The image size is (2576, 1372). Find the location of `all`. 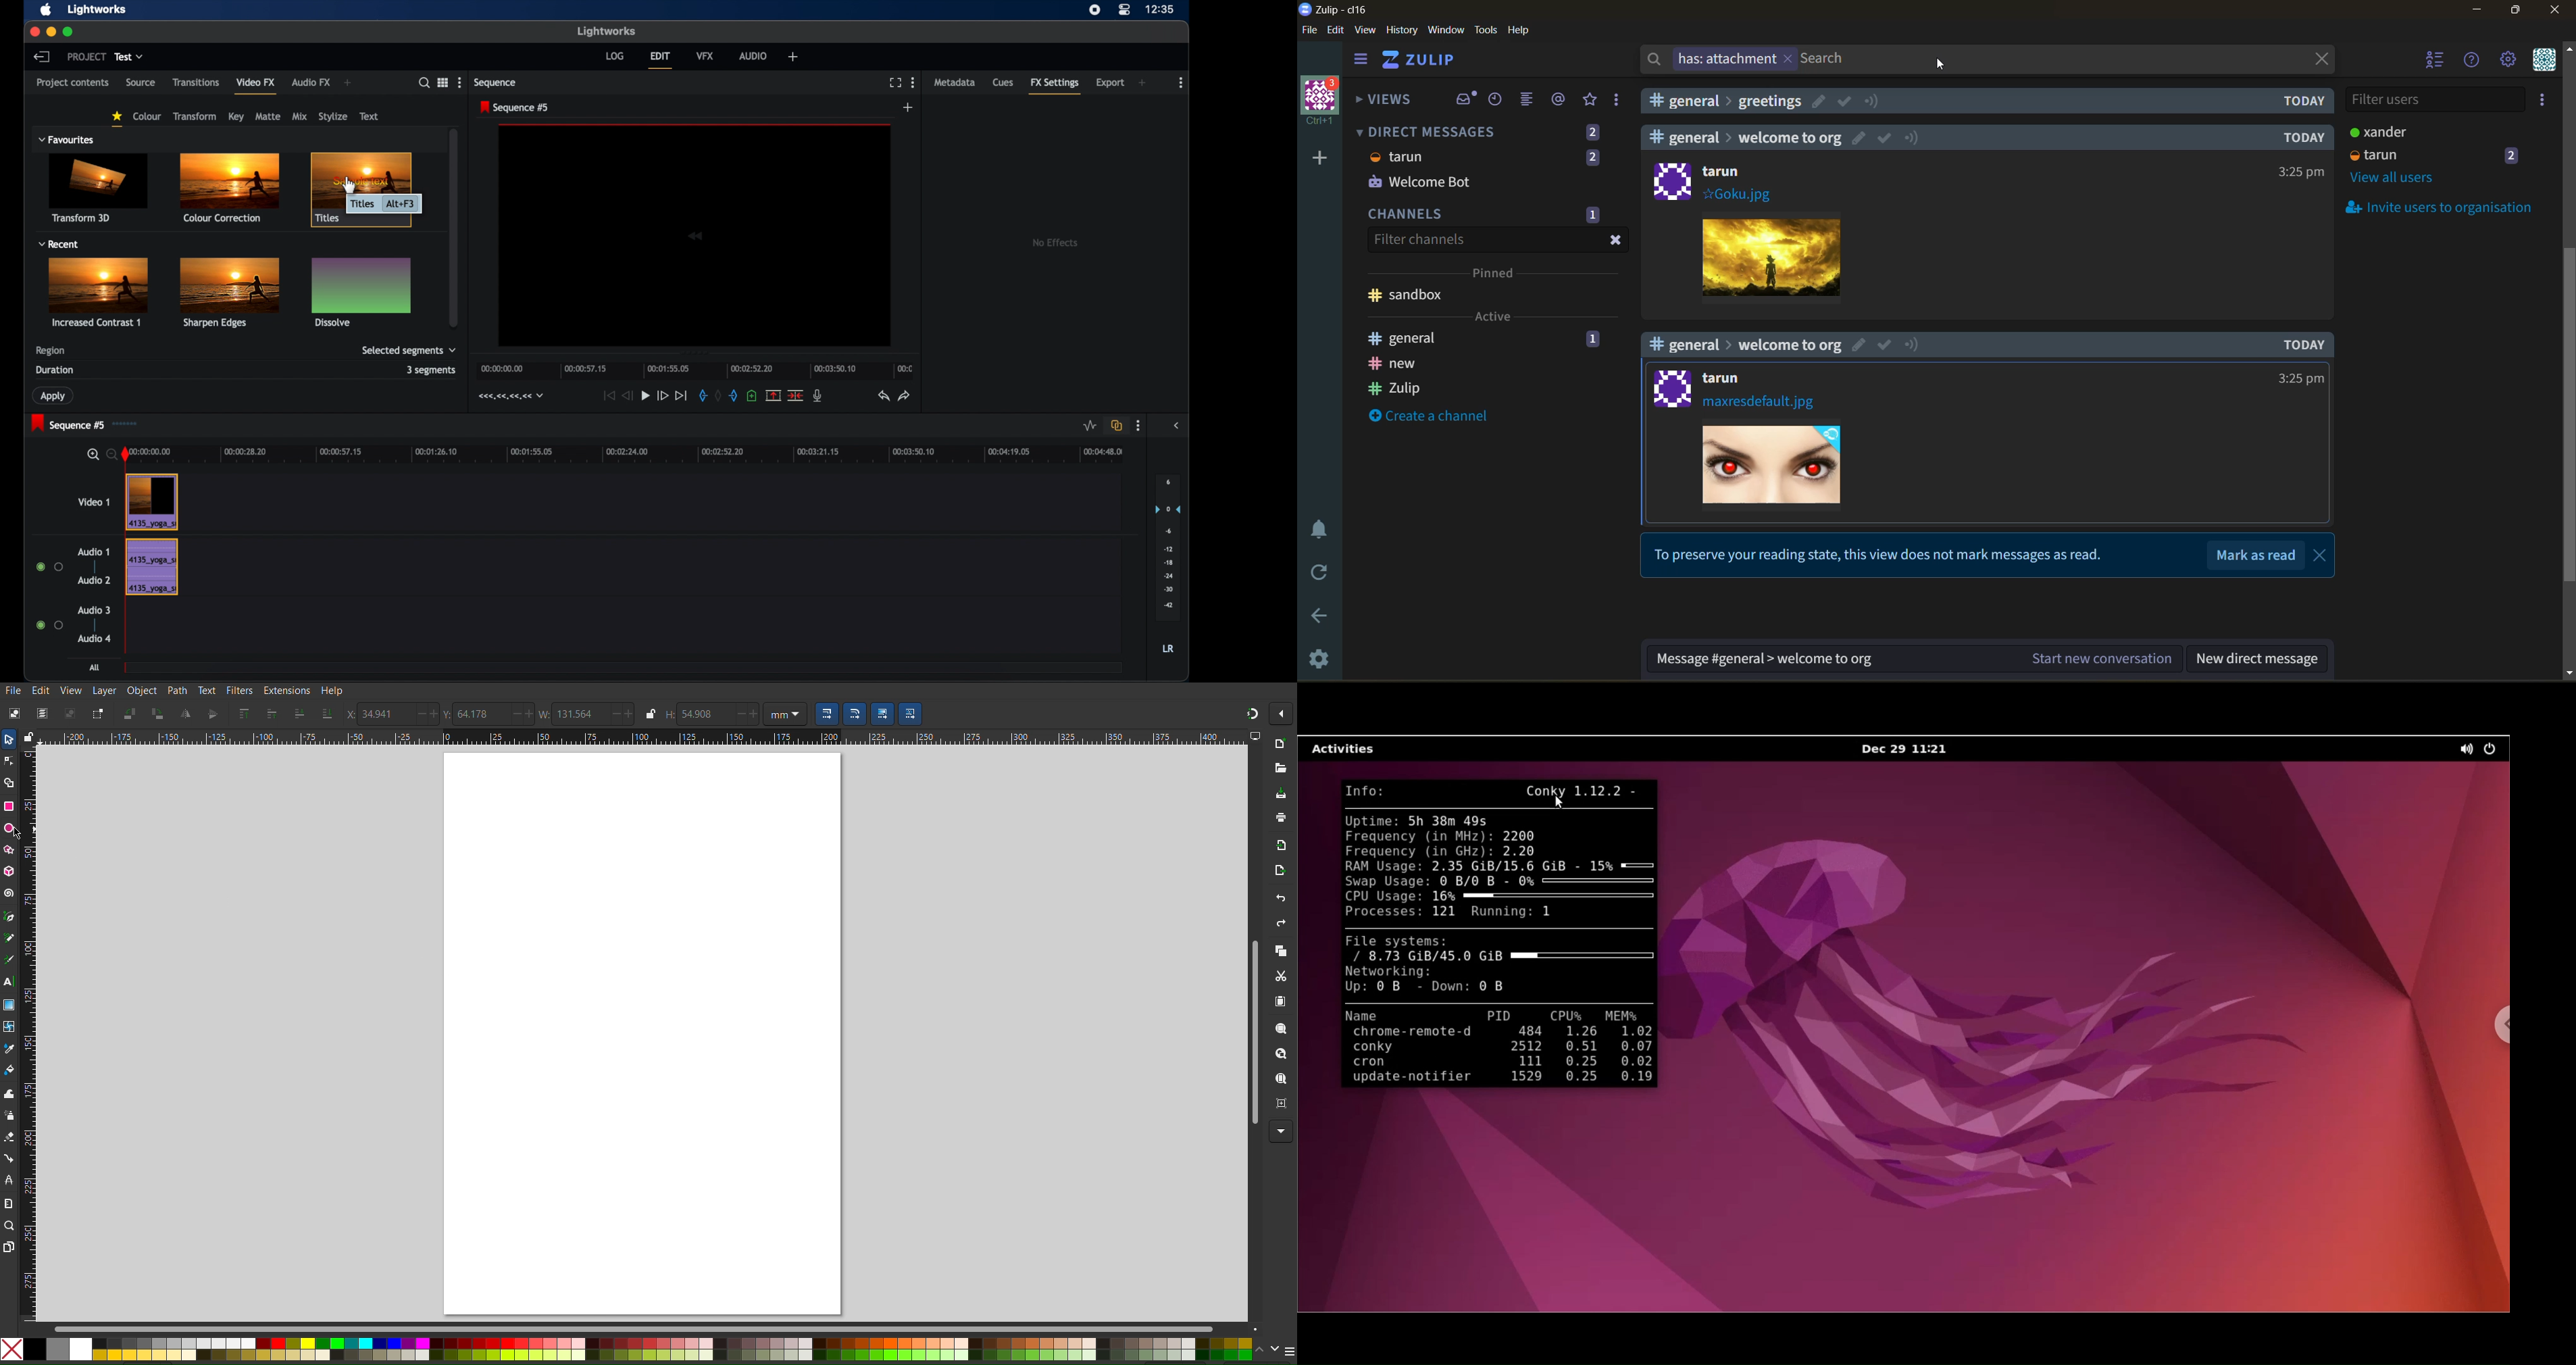

all is located at coordinates (96, 668).